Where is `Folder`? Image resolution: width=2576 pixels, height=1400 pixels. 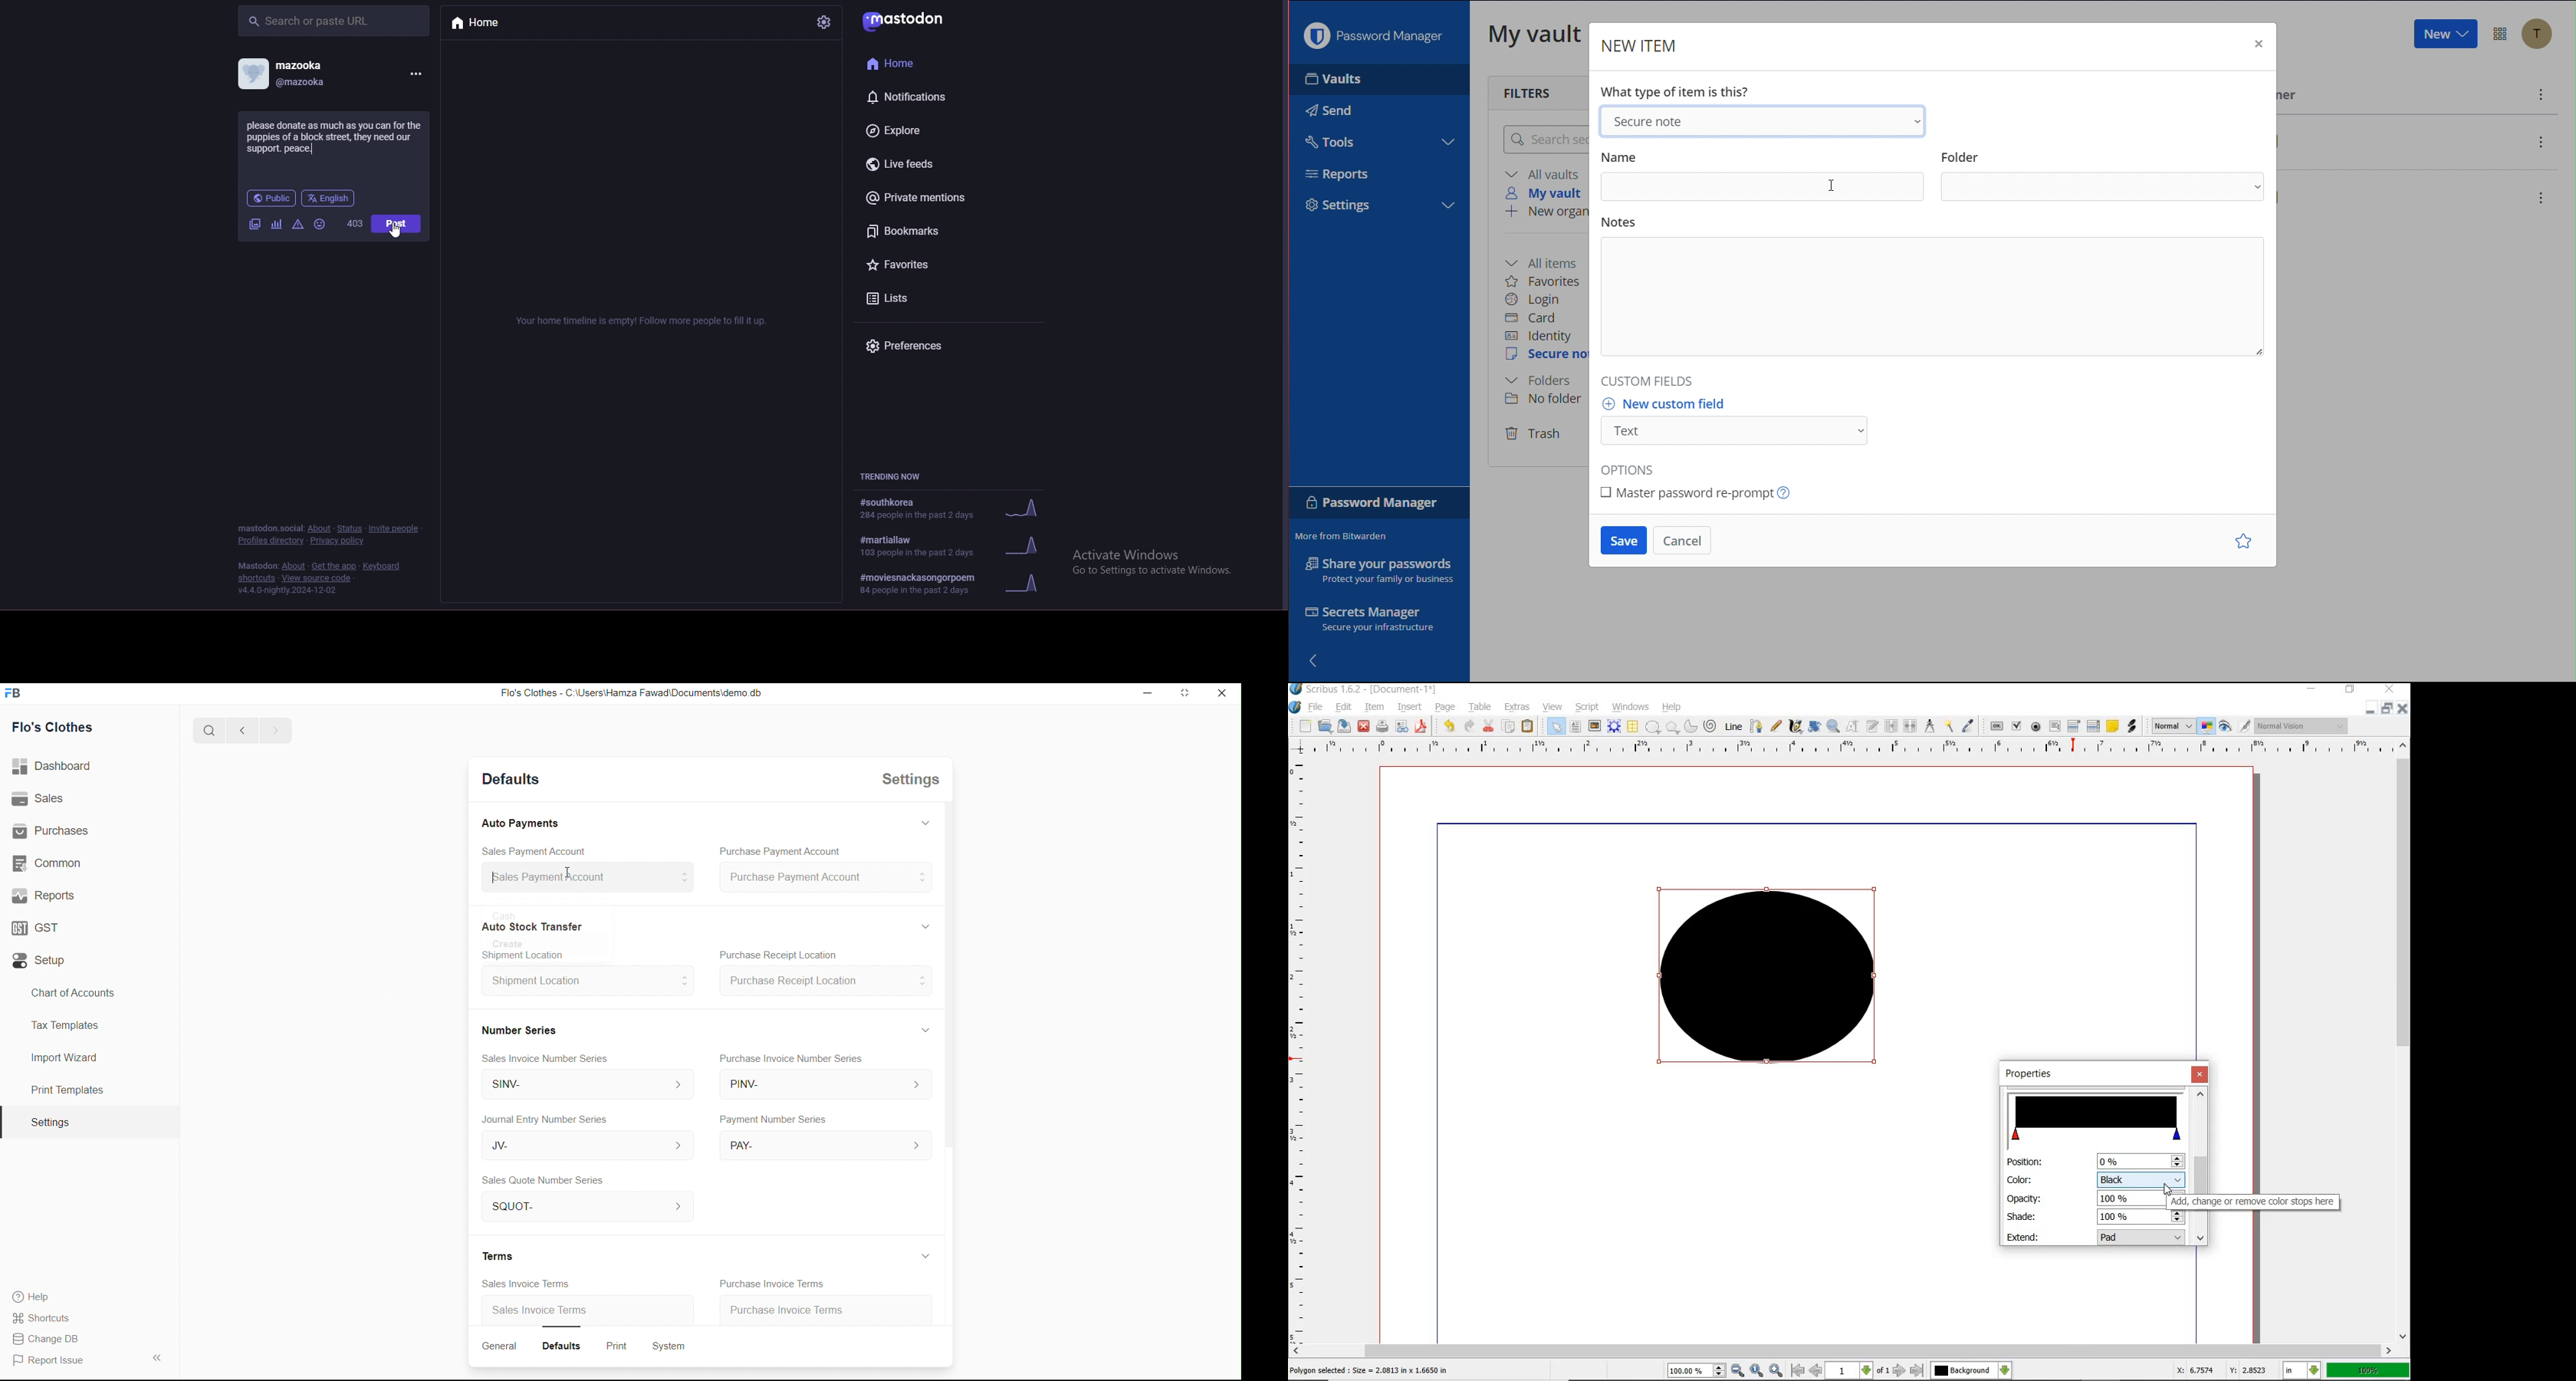 Folder is located at coordinates (2102, 175).